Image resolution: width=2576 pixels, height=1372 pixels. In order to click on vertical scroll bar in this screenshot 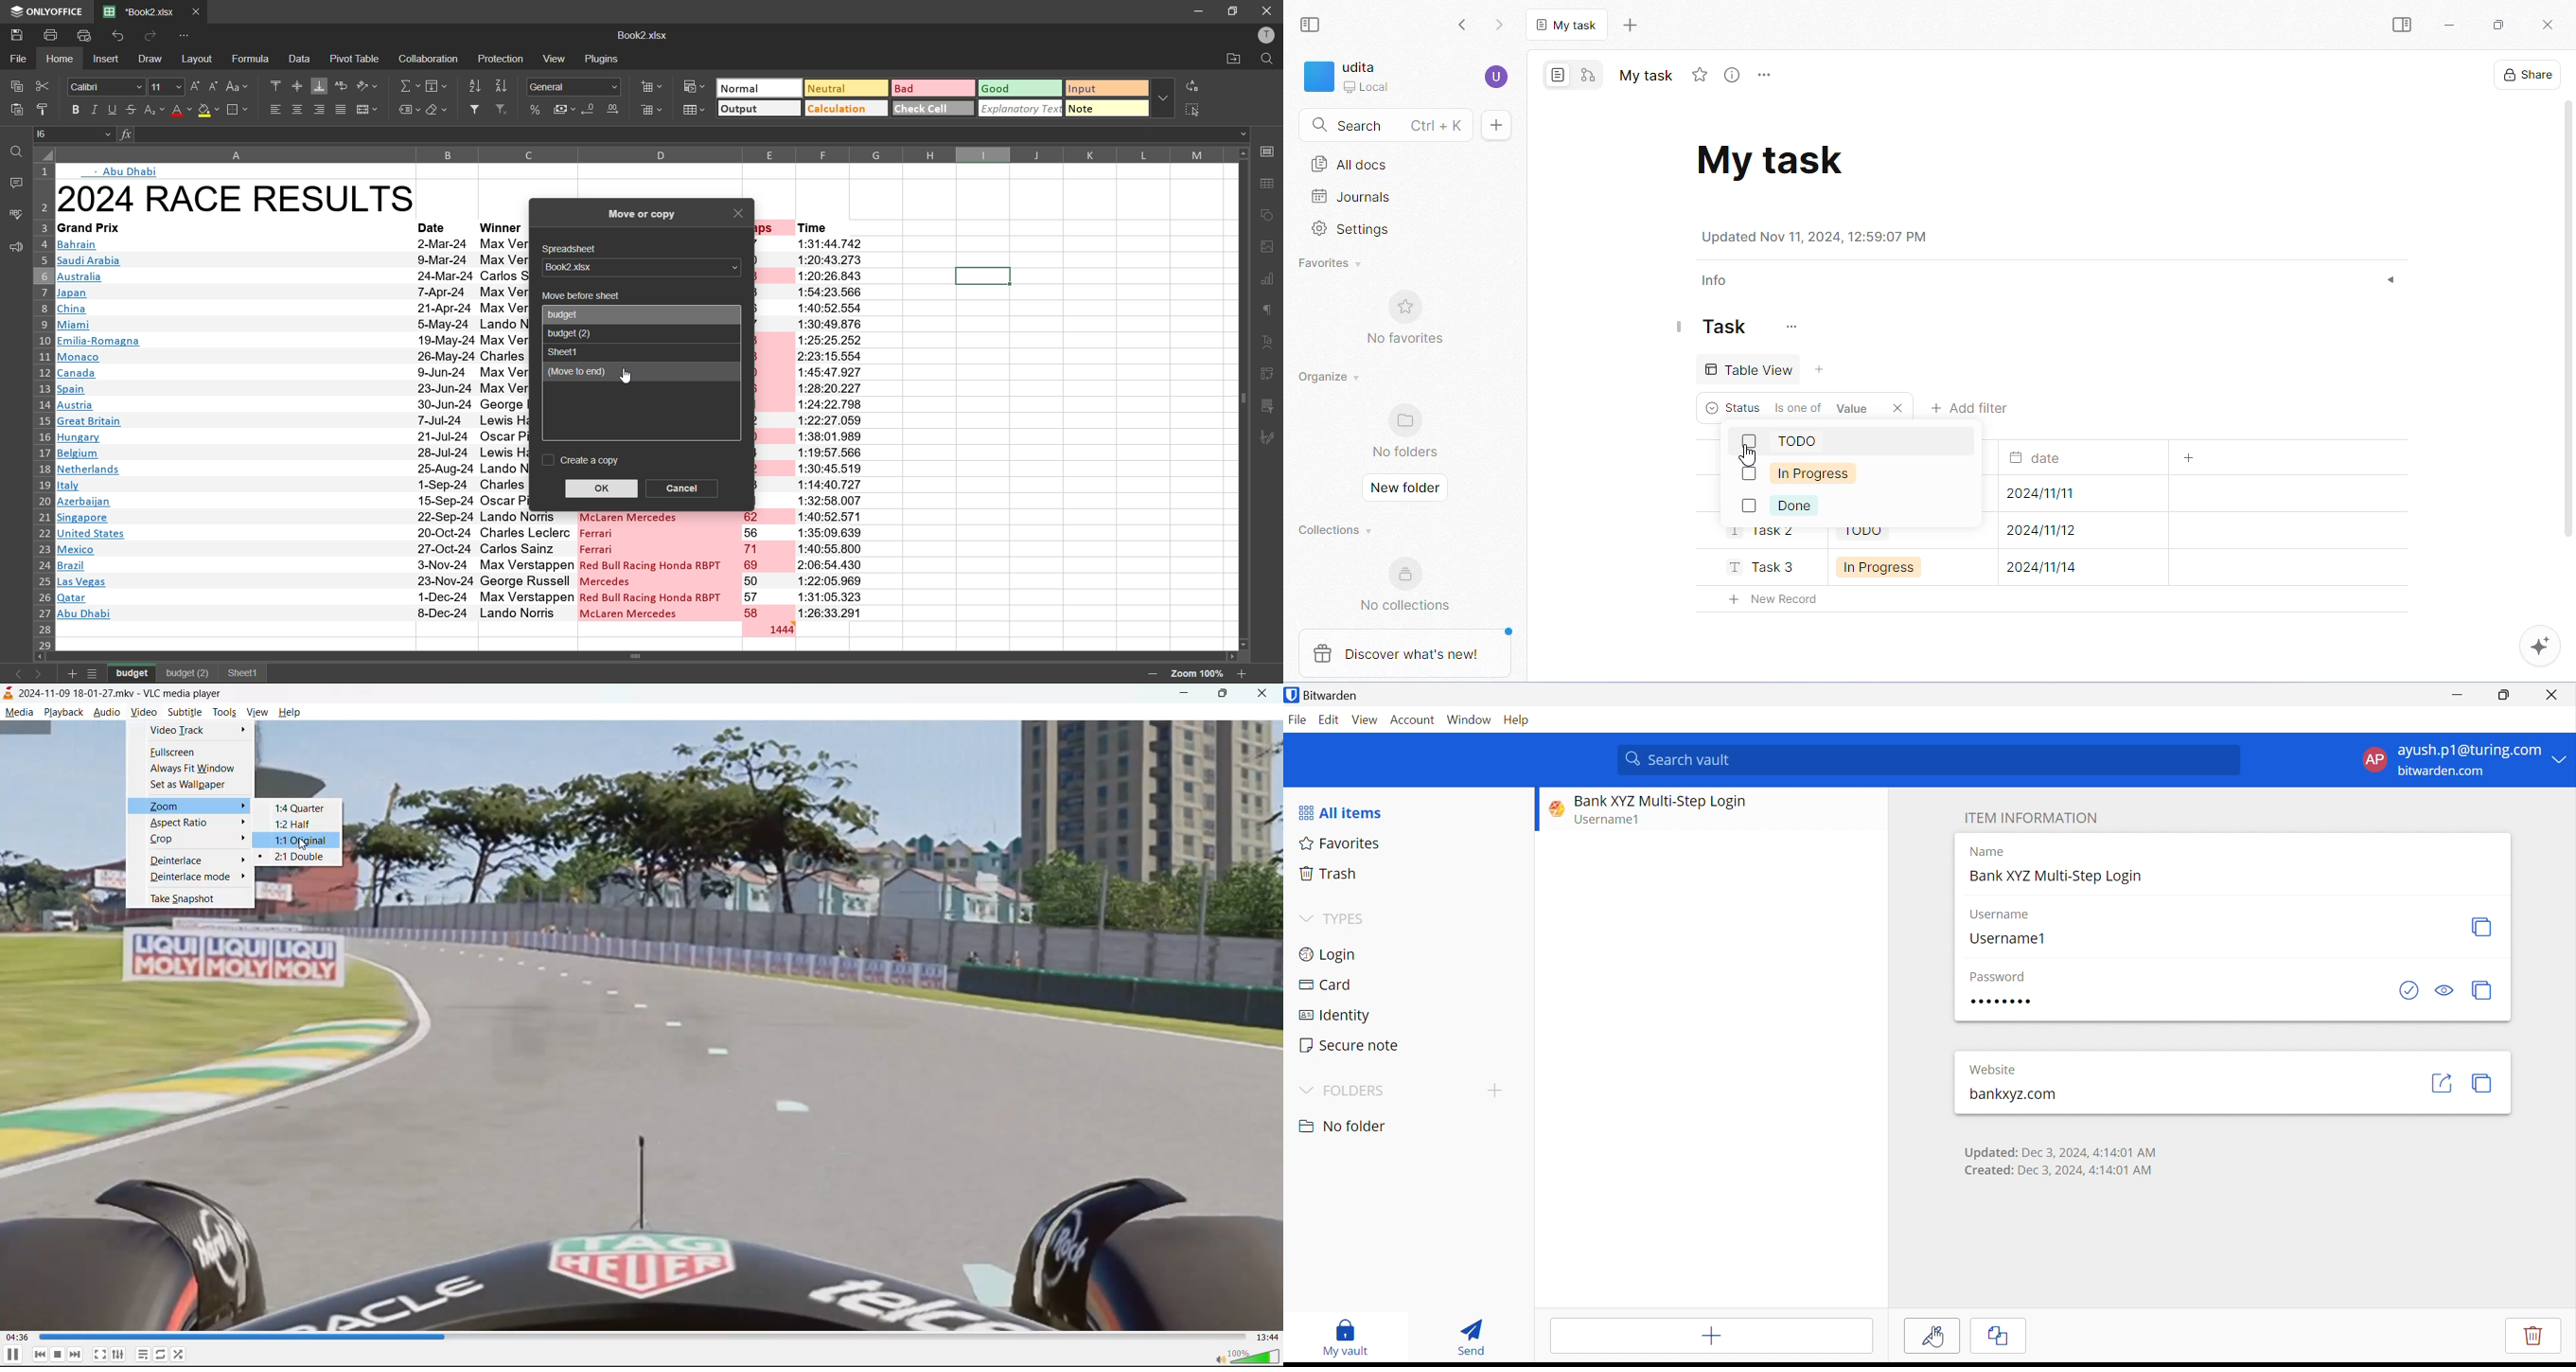, I will do `click(2567, 329)`.